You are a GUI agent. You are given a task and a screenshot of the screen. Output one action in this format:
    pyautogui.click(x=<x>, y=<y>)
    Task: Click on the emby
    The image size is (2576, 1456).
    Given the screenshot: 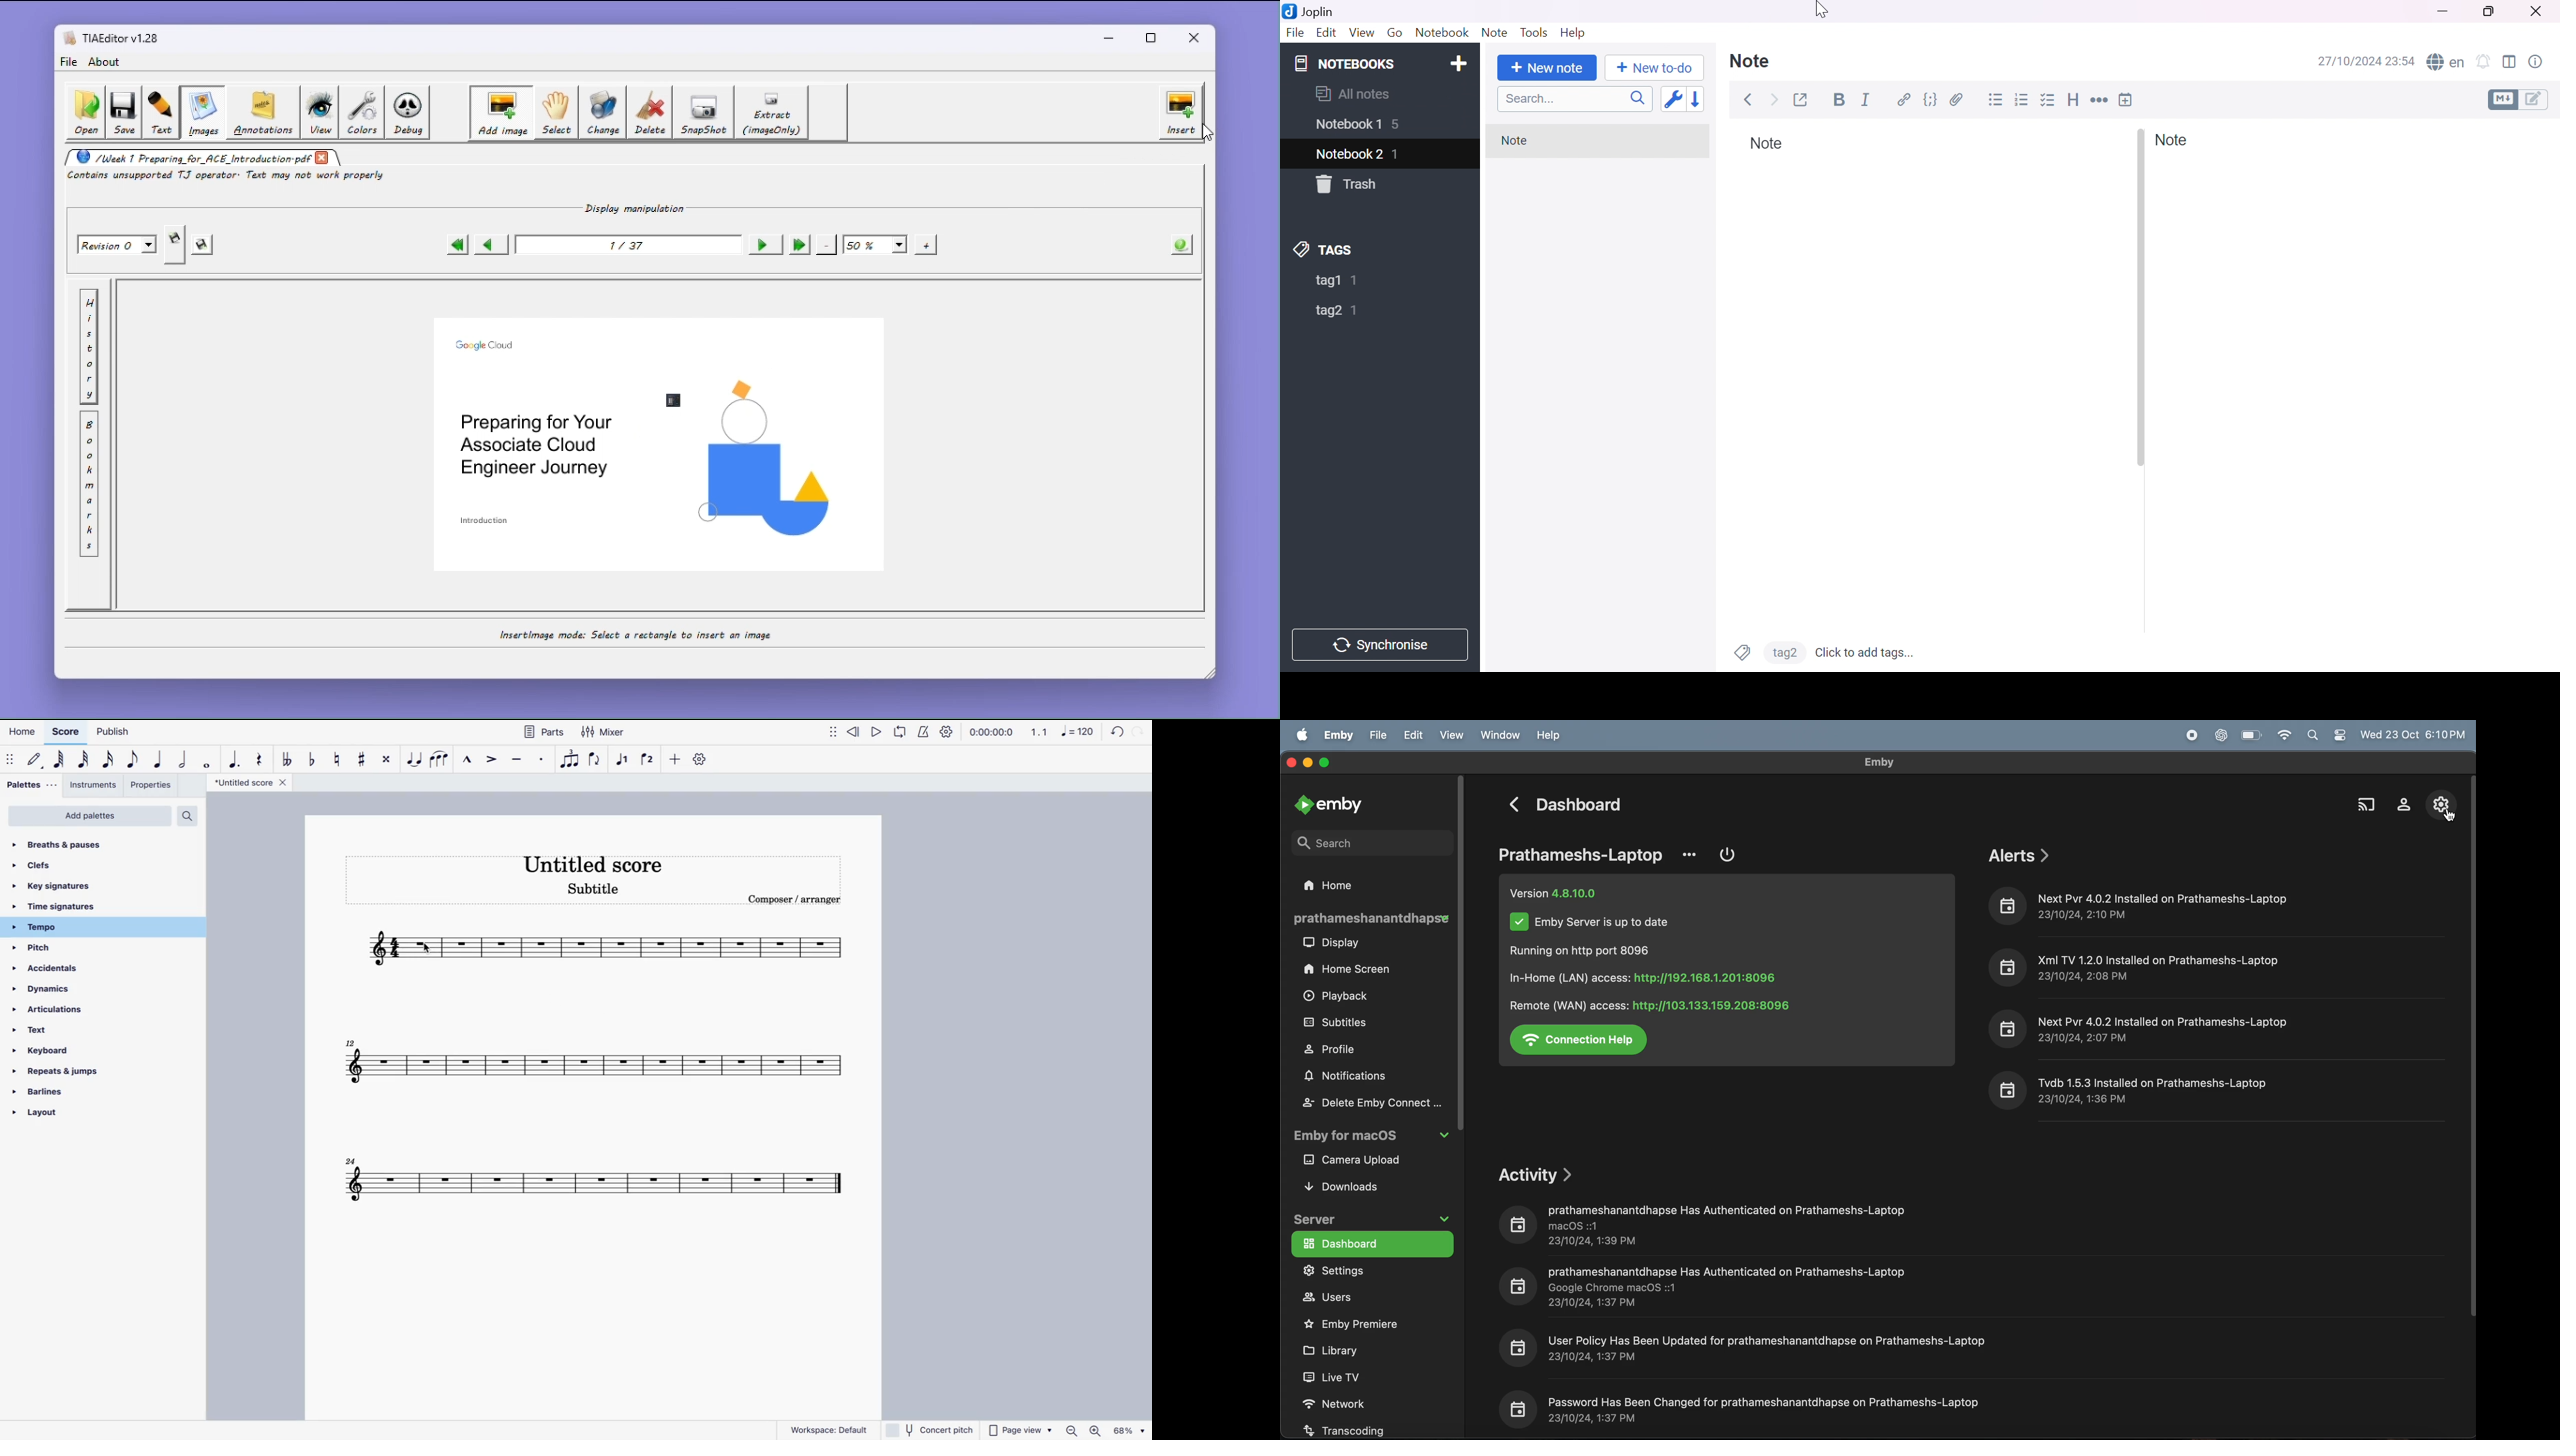 What is the action you would take?
    pyautogui.click(x=1874, y=762)
    